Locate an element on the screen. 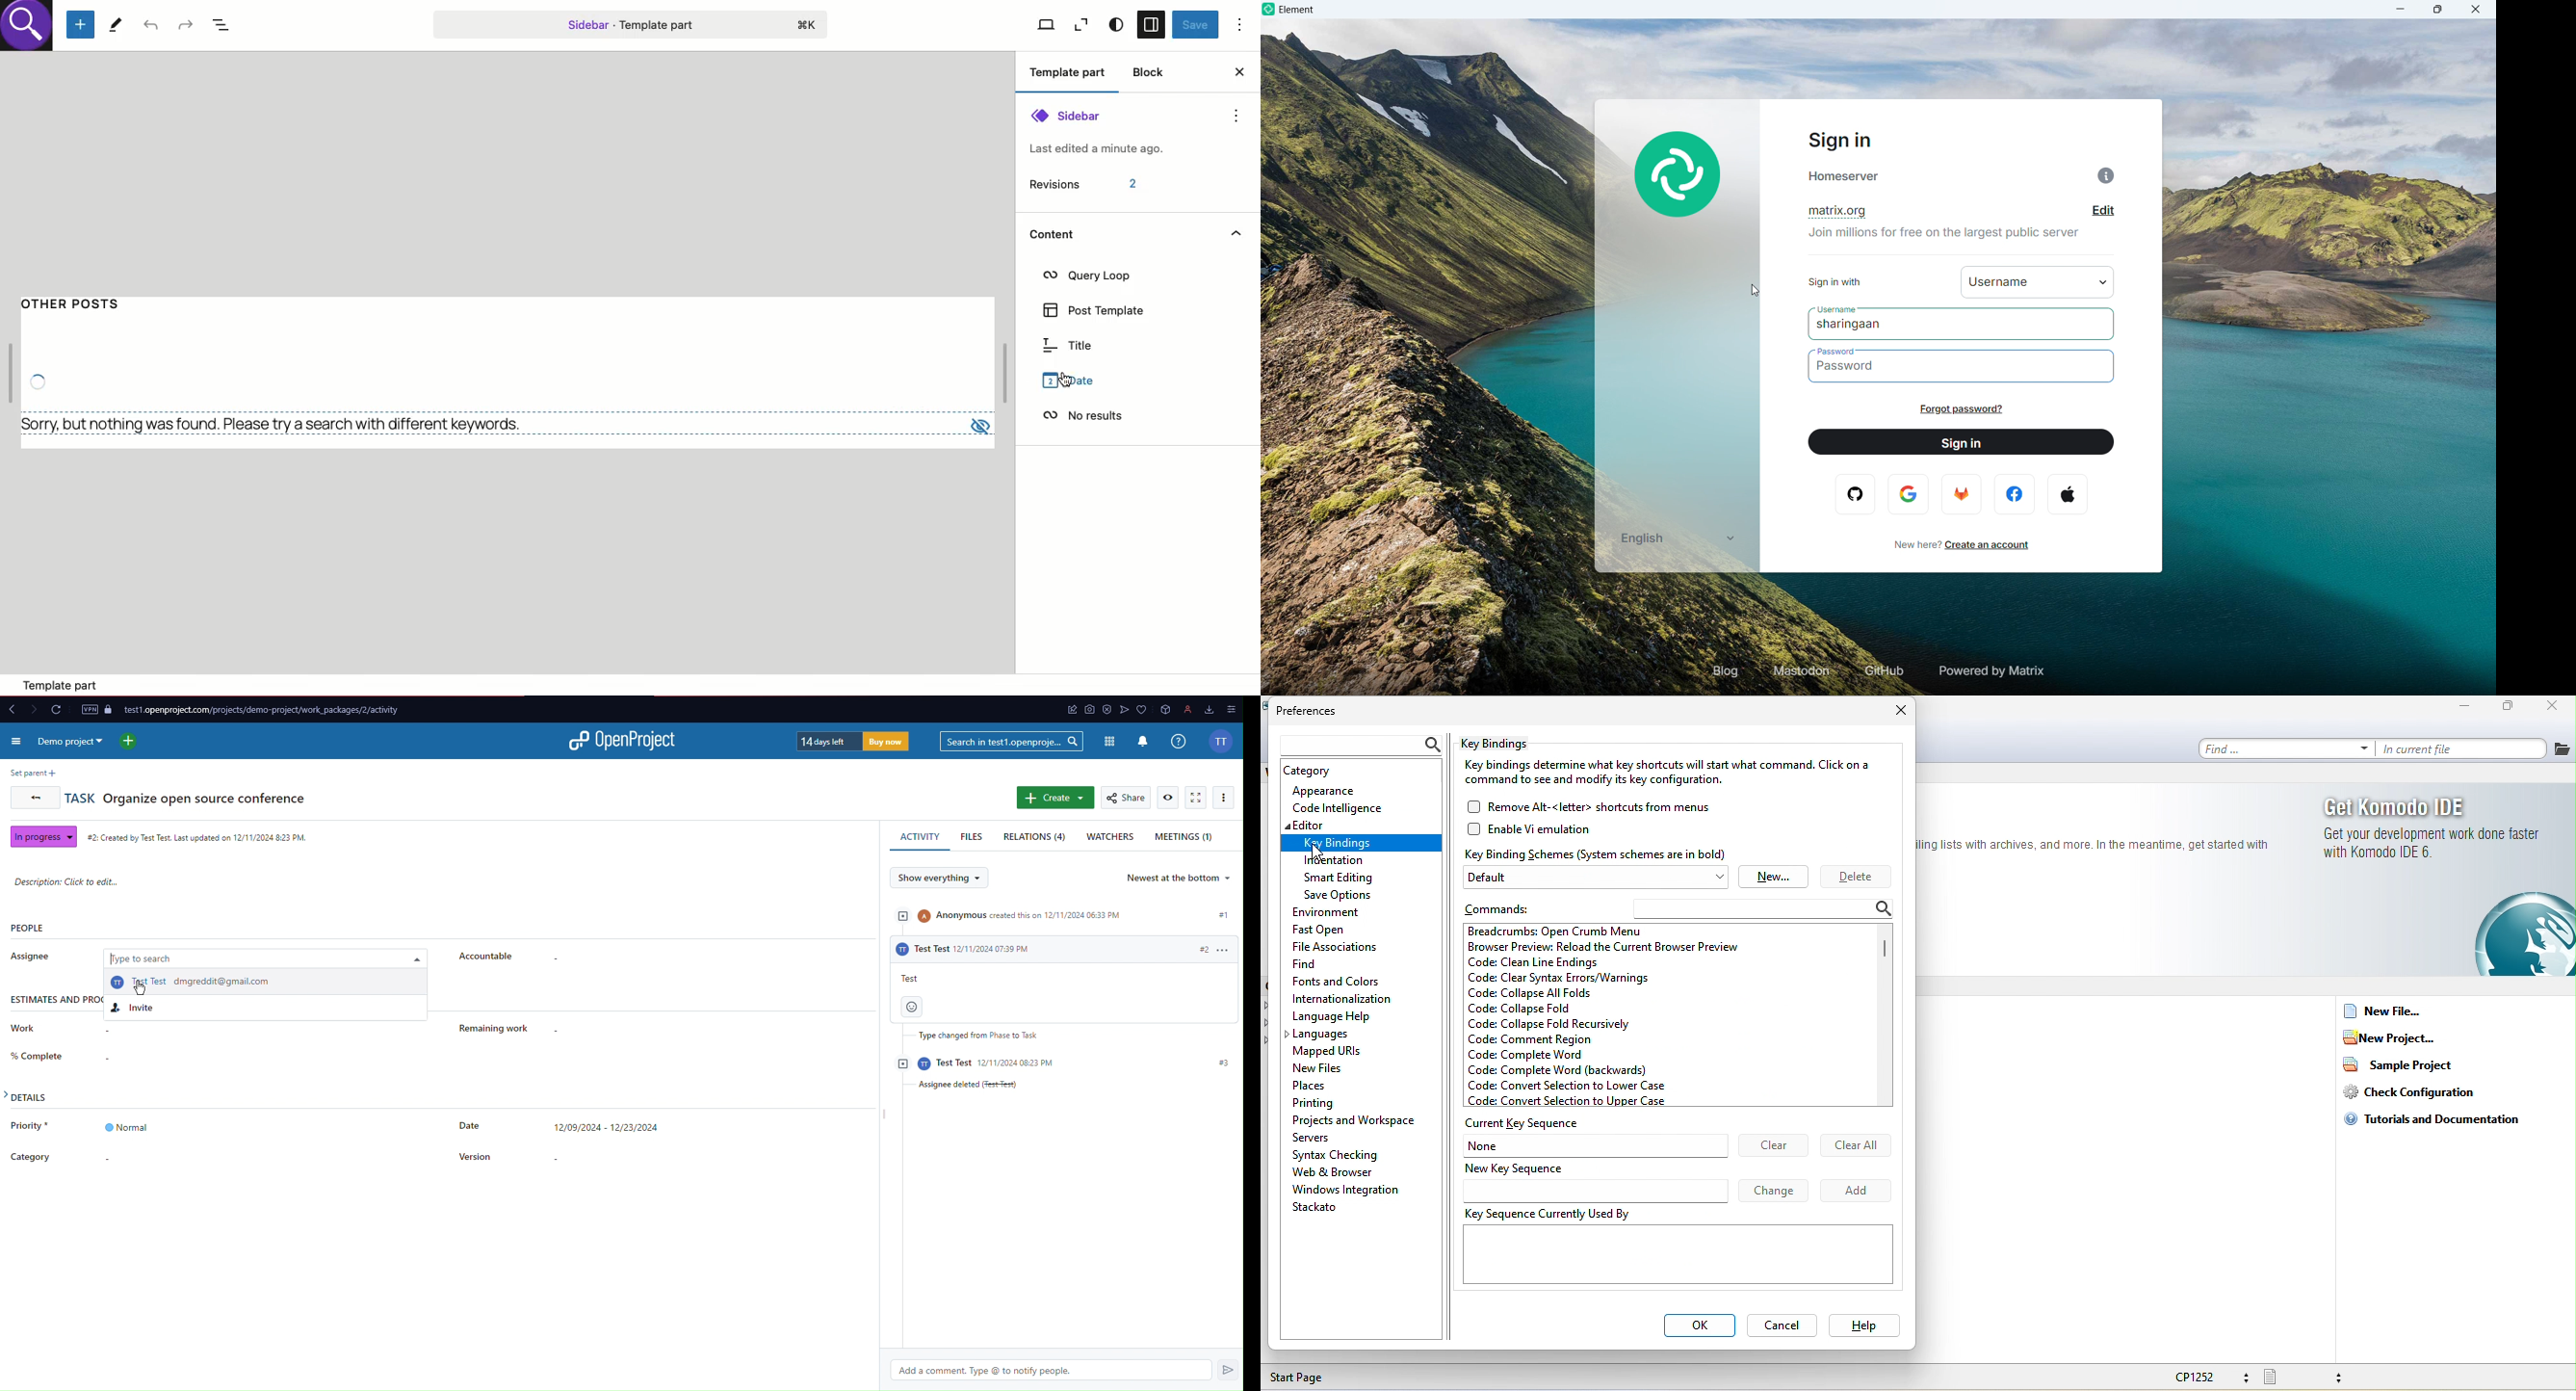 This screenshot has height=1400, width=2576. appearance is located at coordinates (1336, 790).